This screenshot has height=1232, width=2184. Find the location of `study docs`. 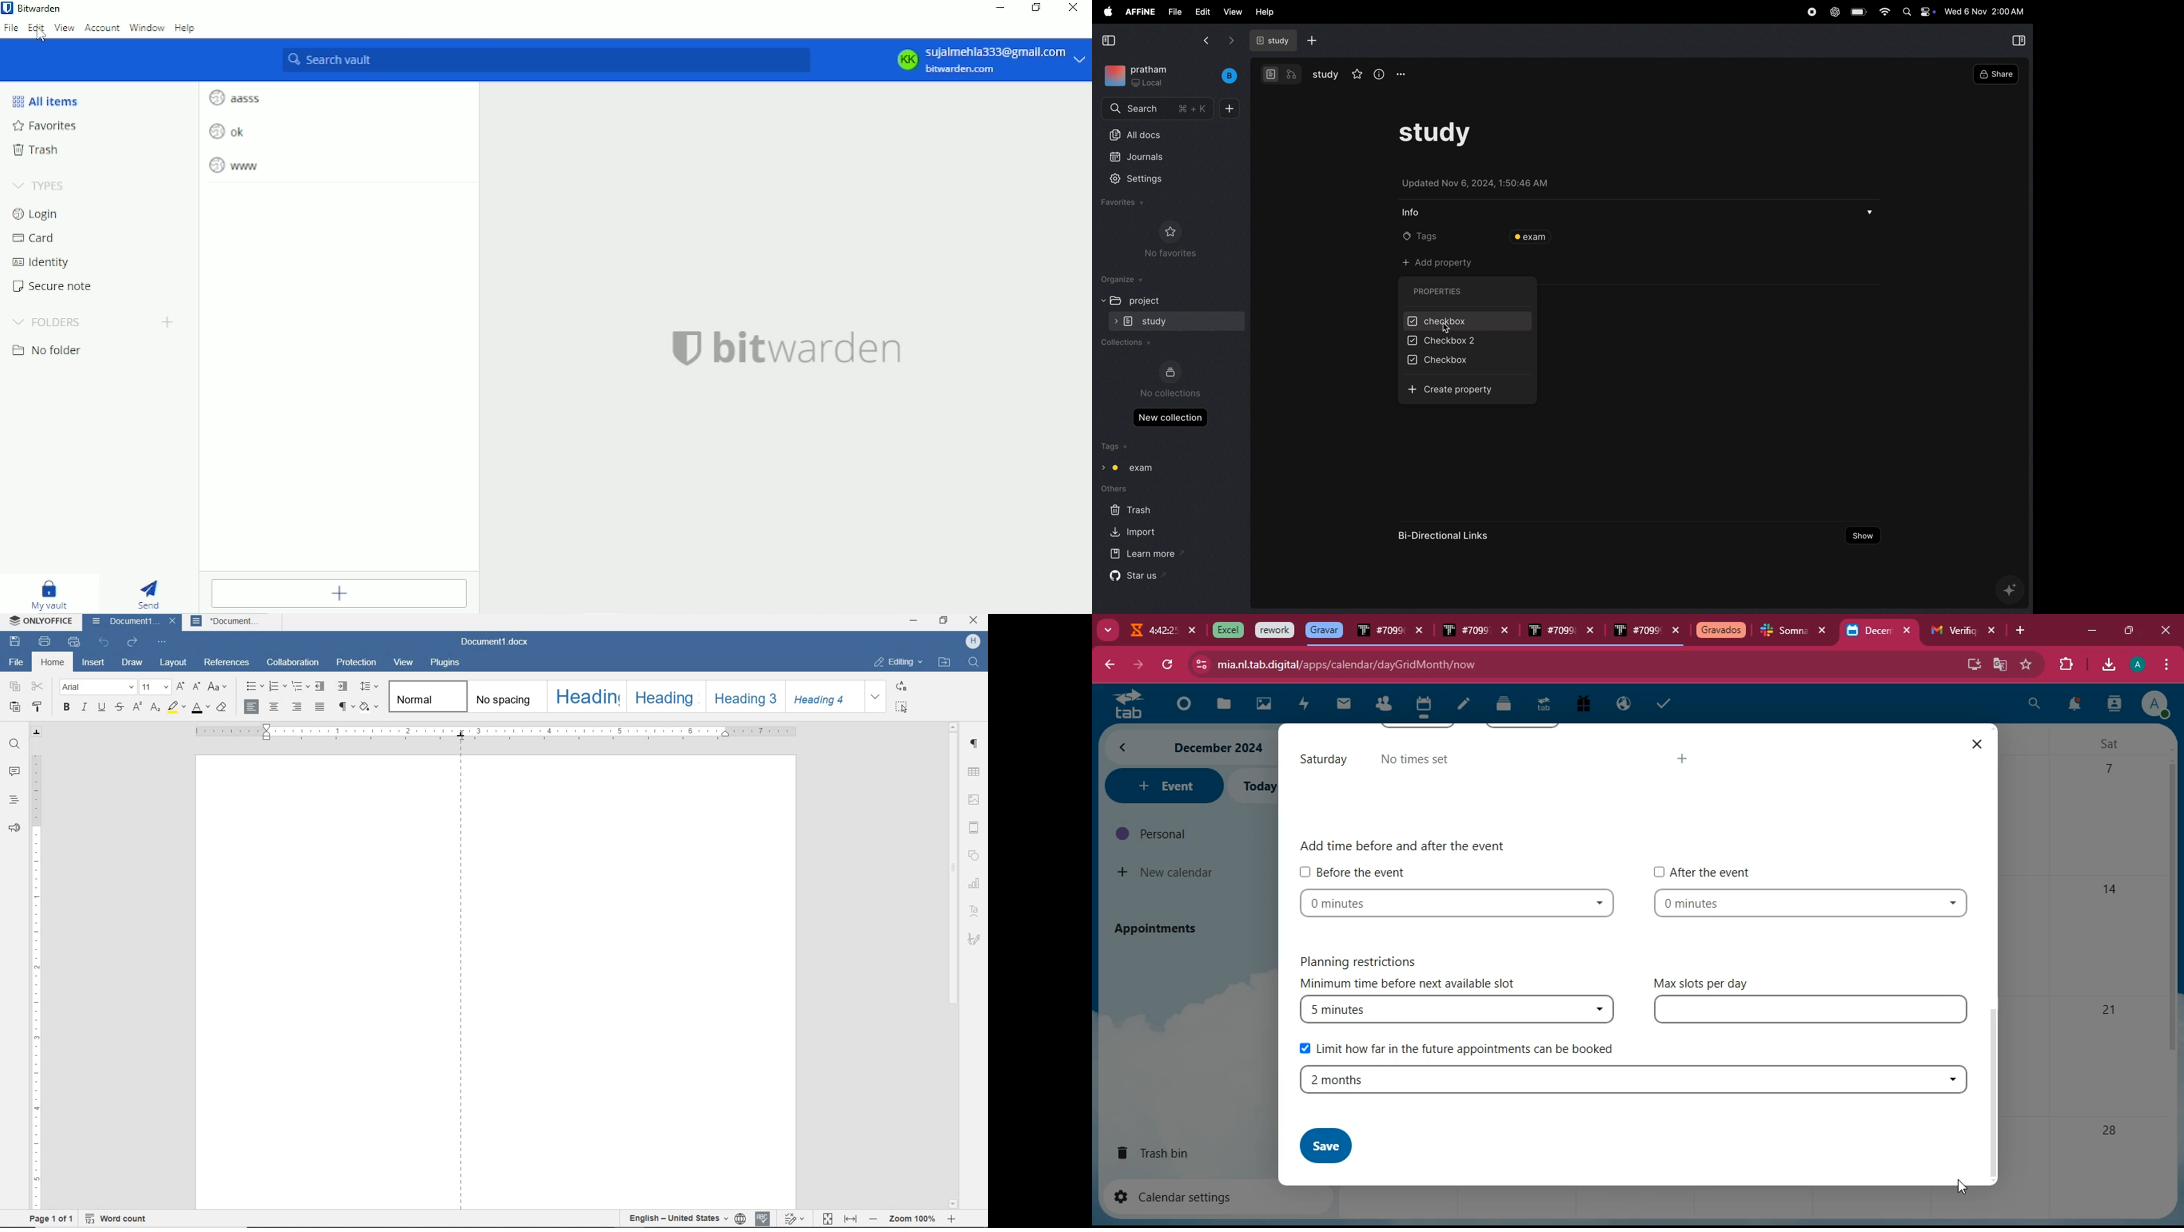

study docs is located at coordinates (1271, 40).